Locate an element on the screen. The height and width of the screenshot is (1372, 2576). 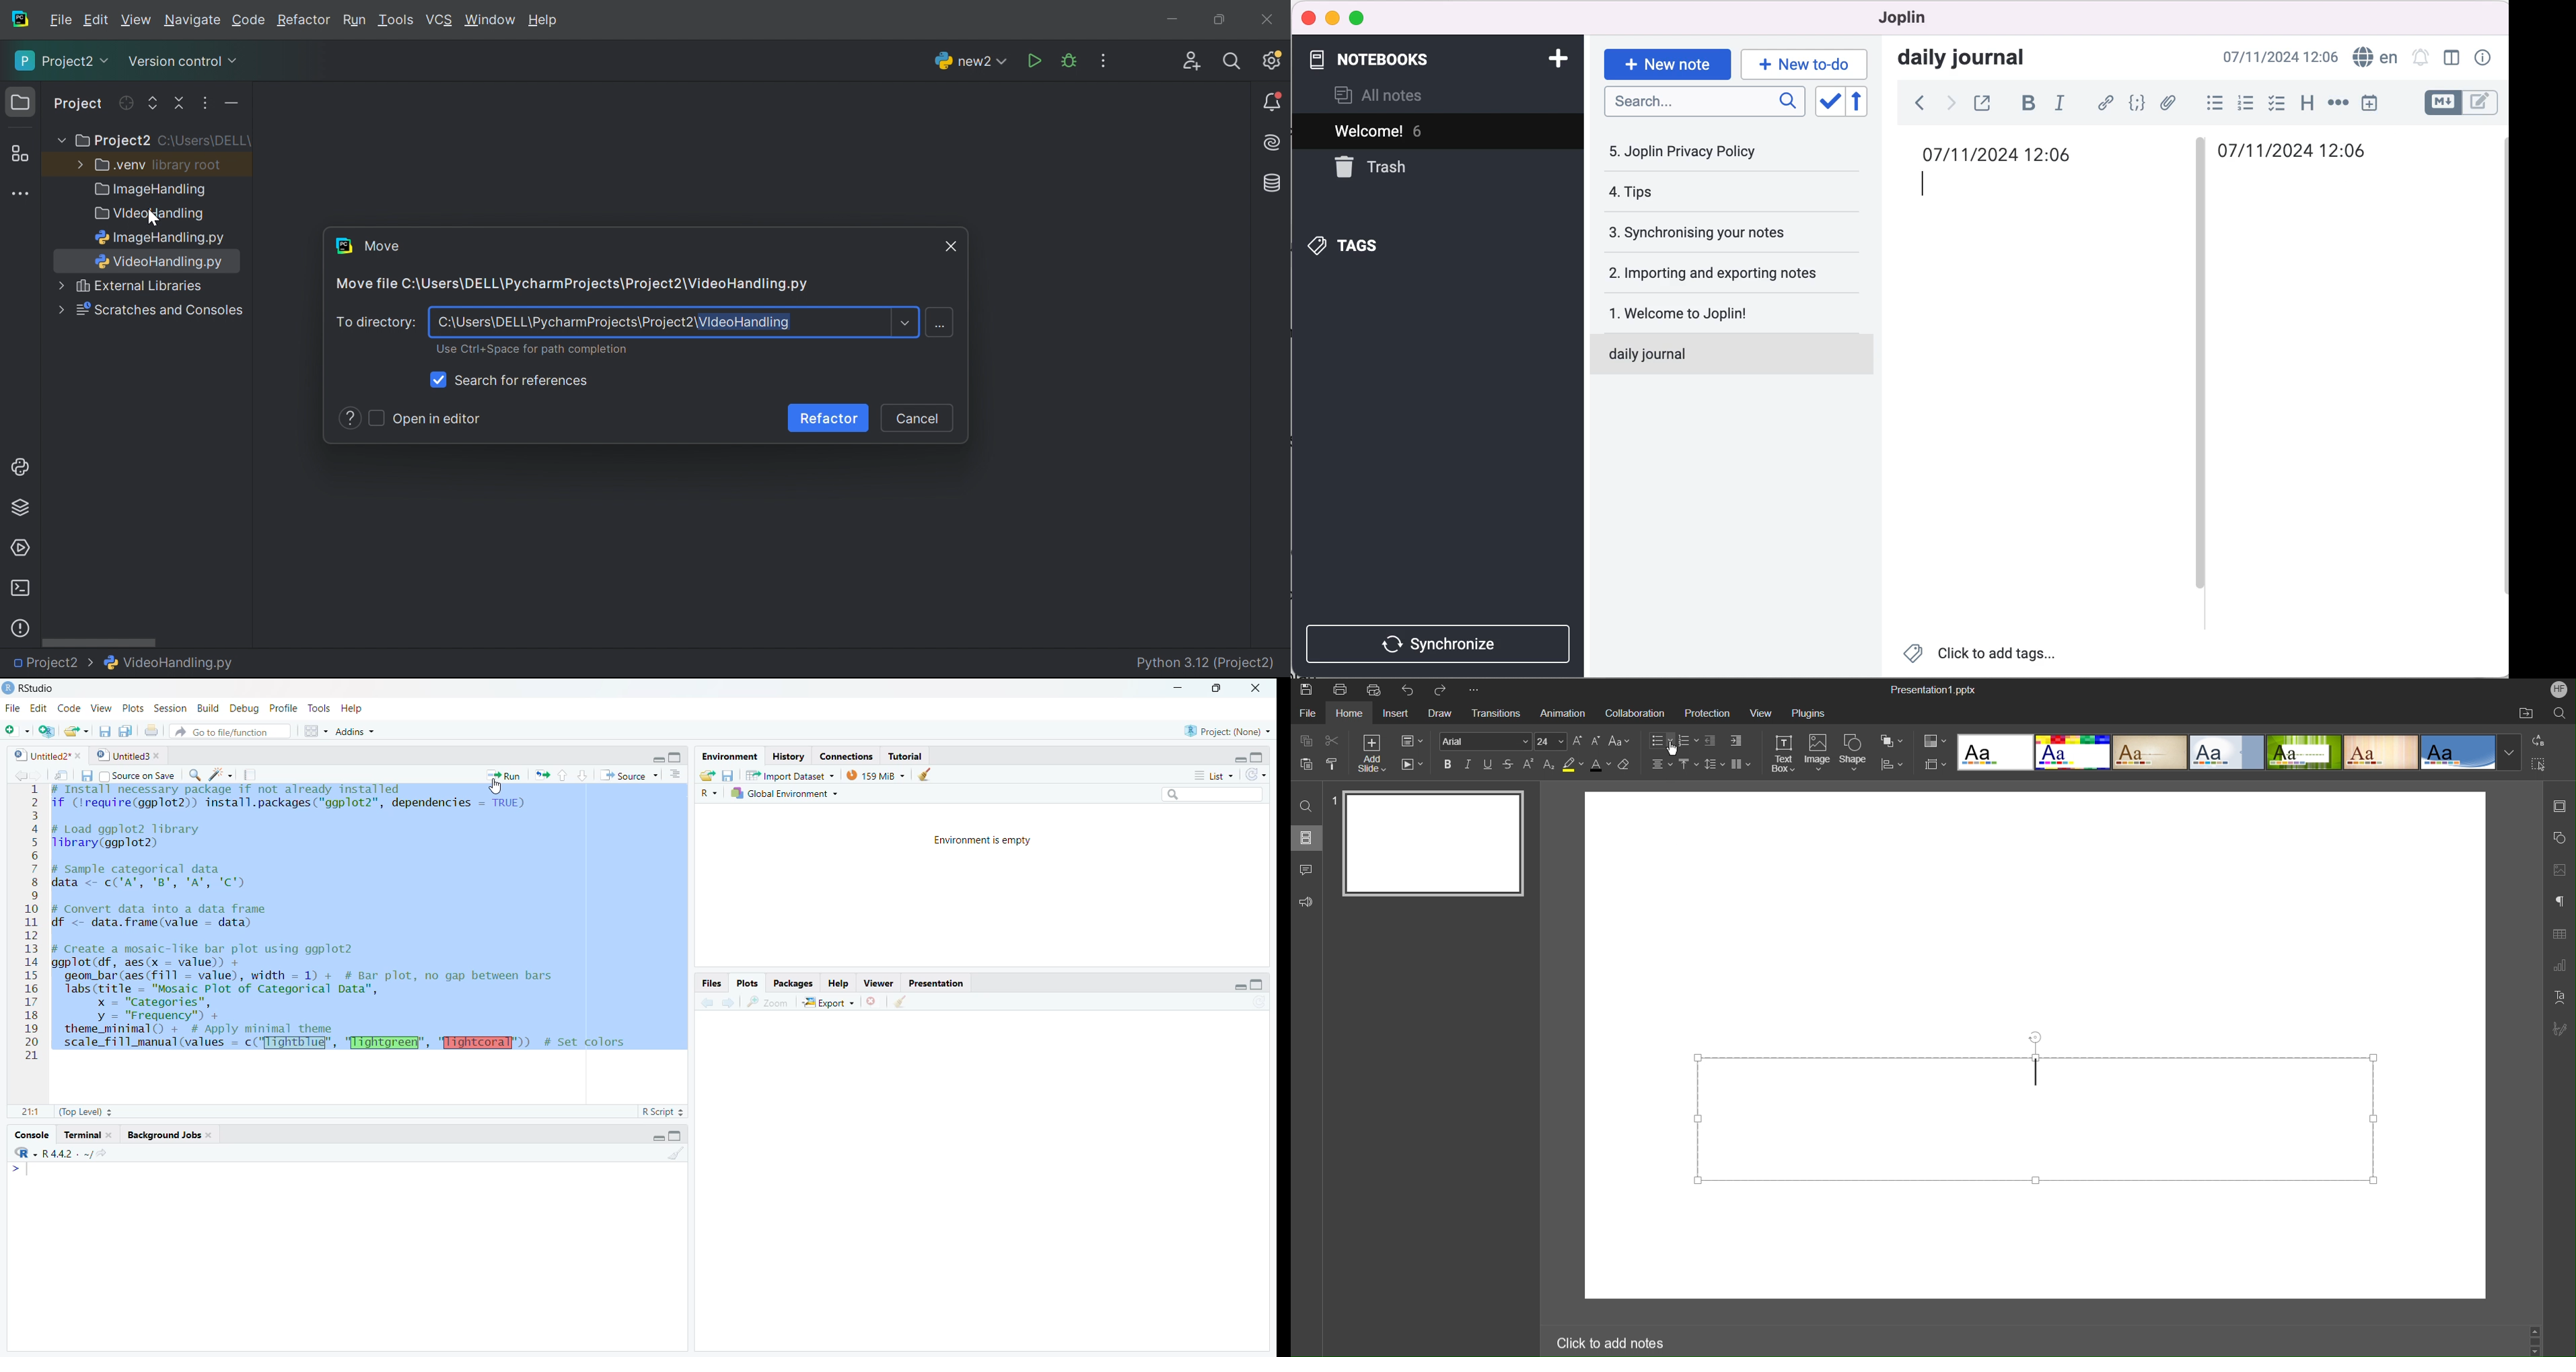
Presentation is located at coordinates (935, 984).